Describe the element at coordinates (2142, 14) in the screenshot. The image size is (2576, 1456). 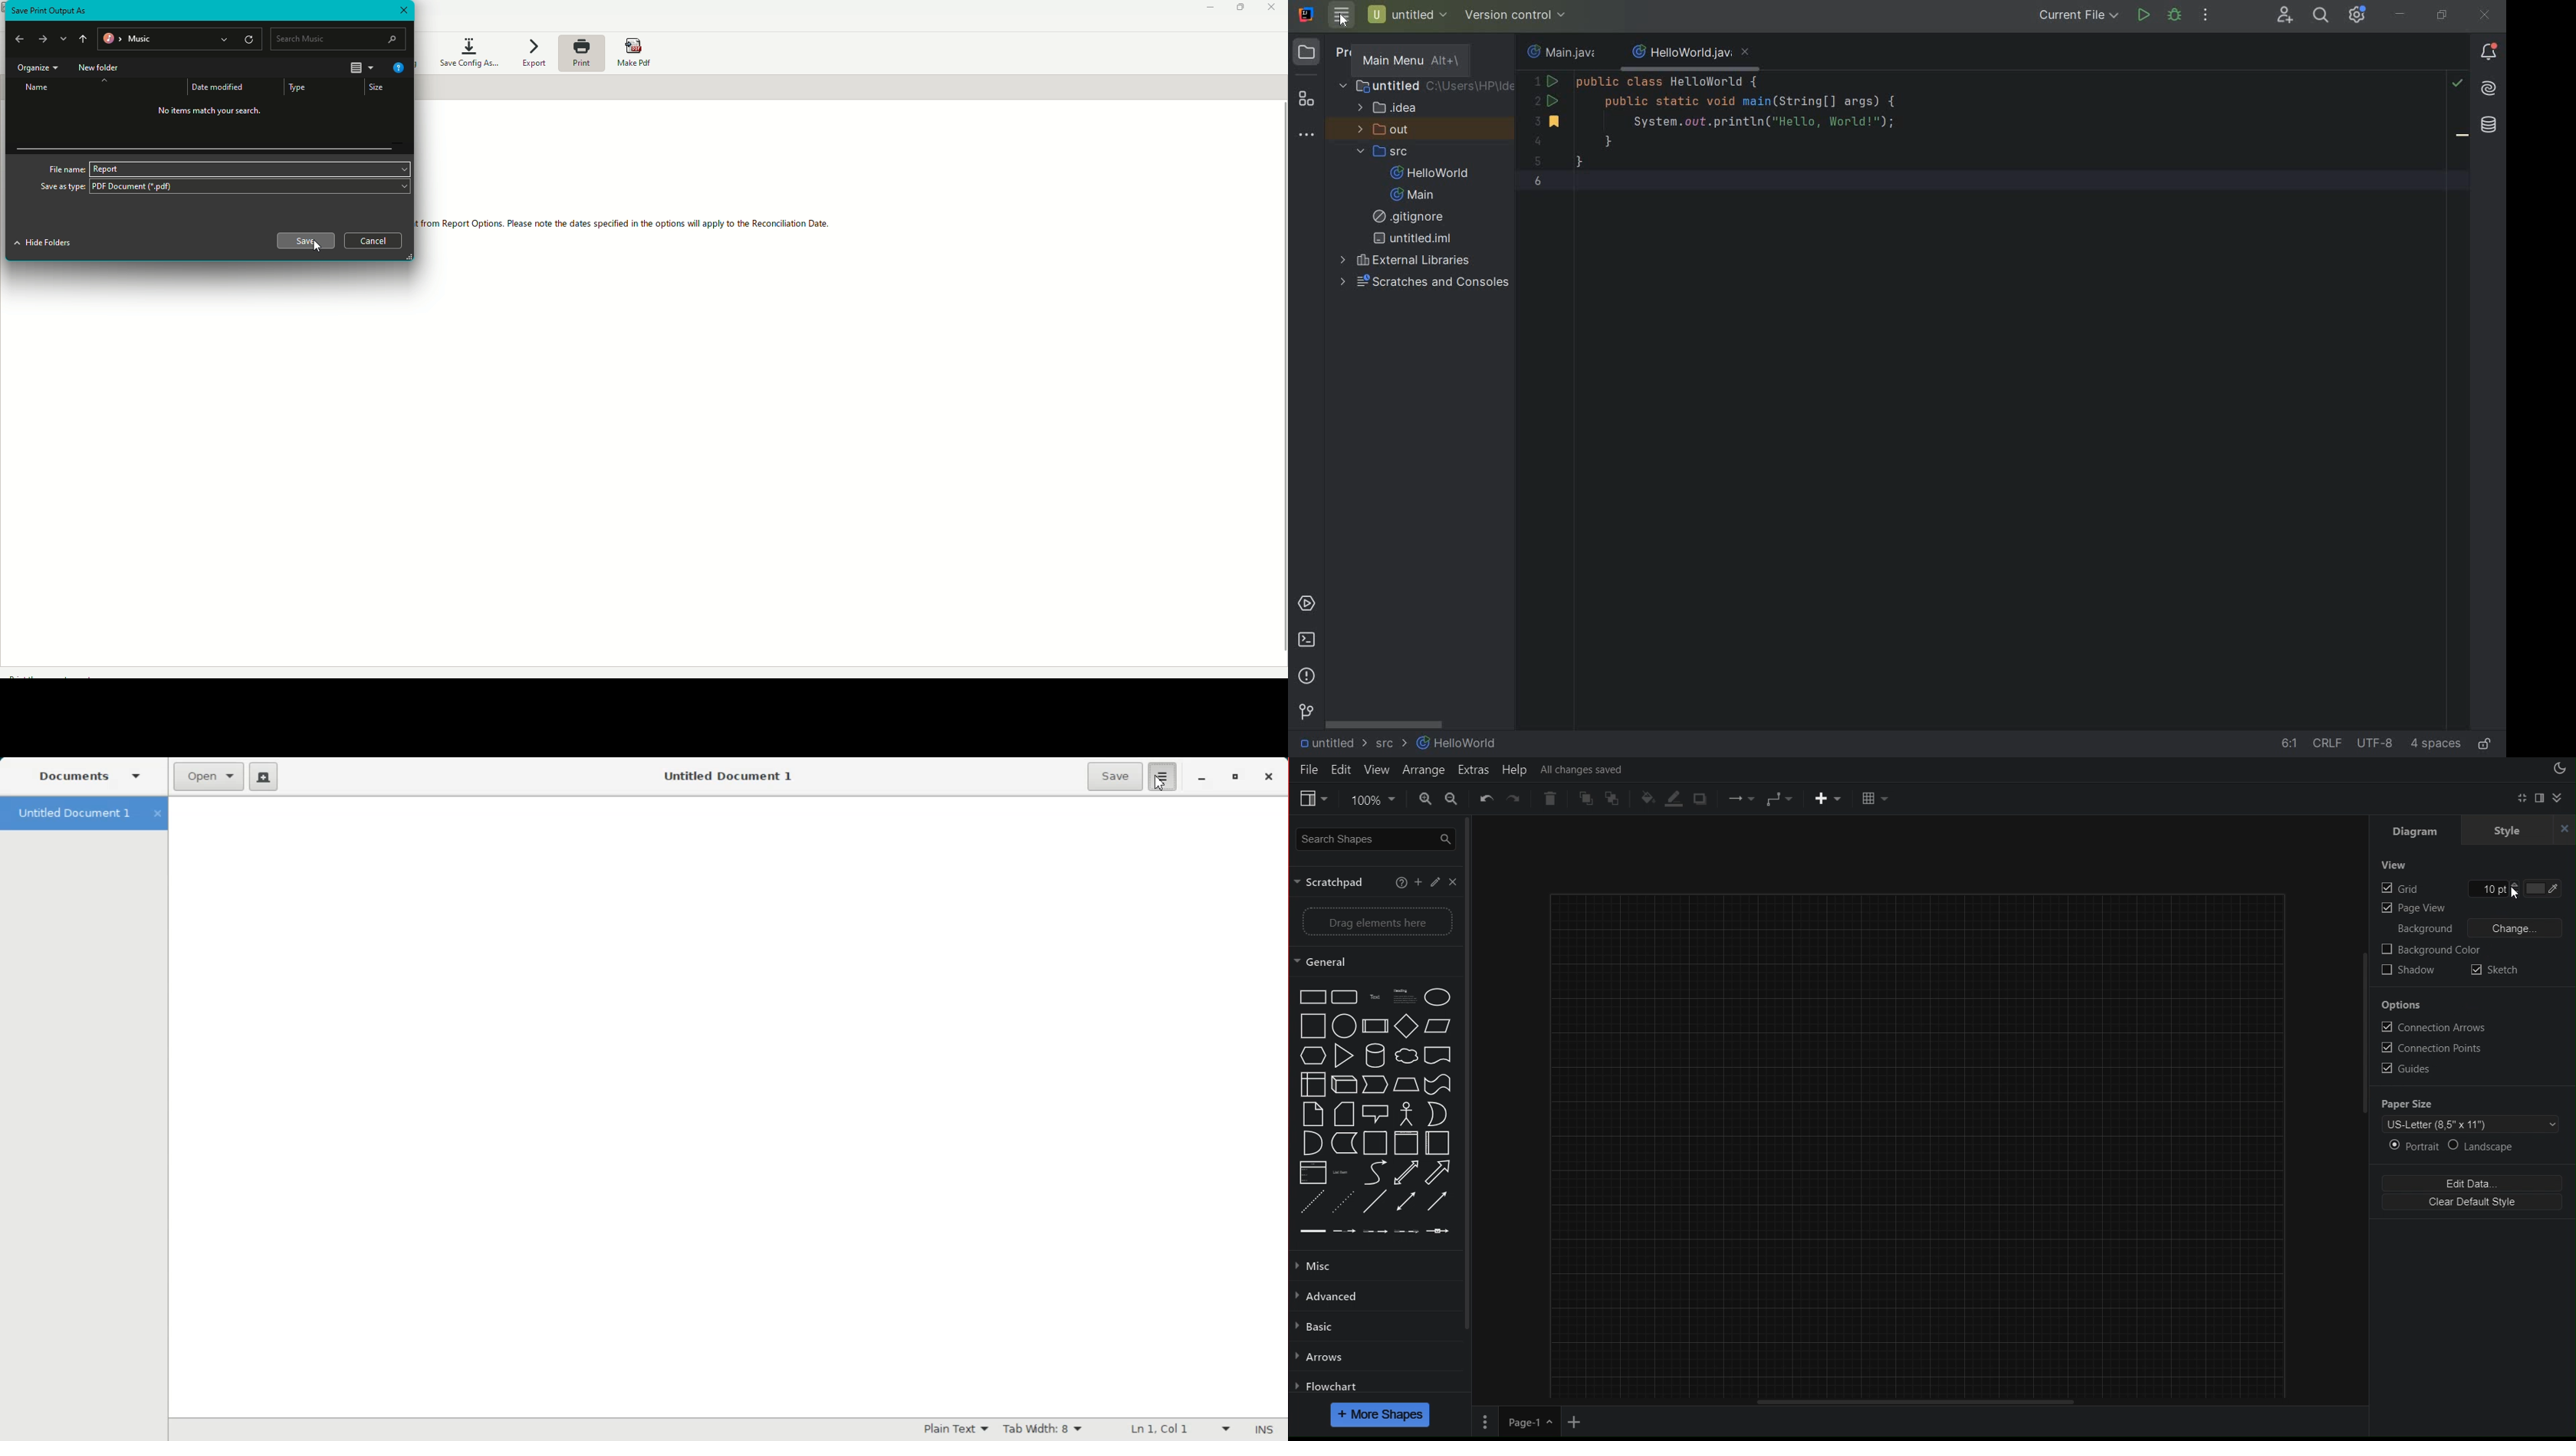
I see `run` at that location.